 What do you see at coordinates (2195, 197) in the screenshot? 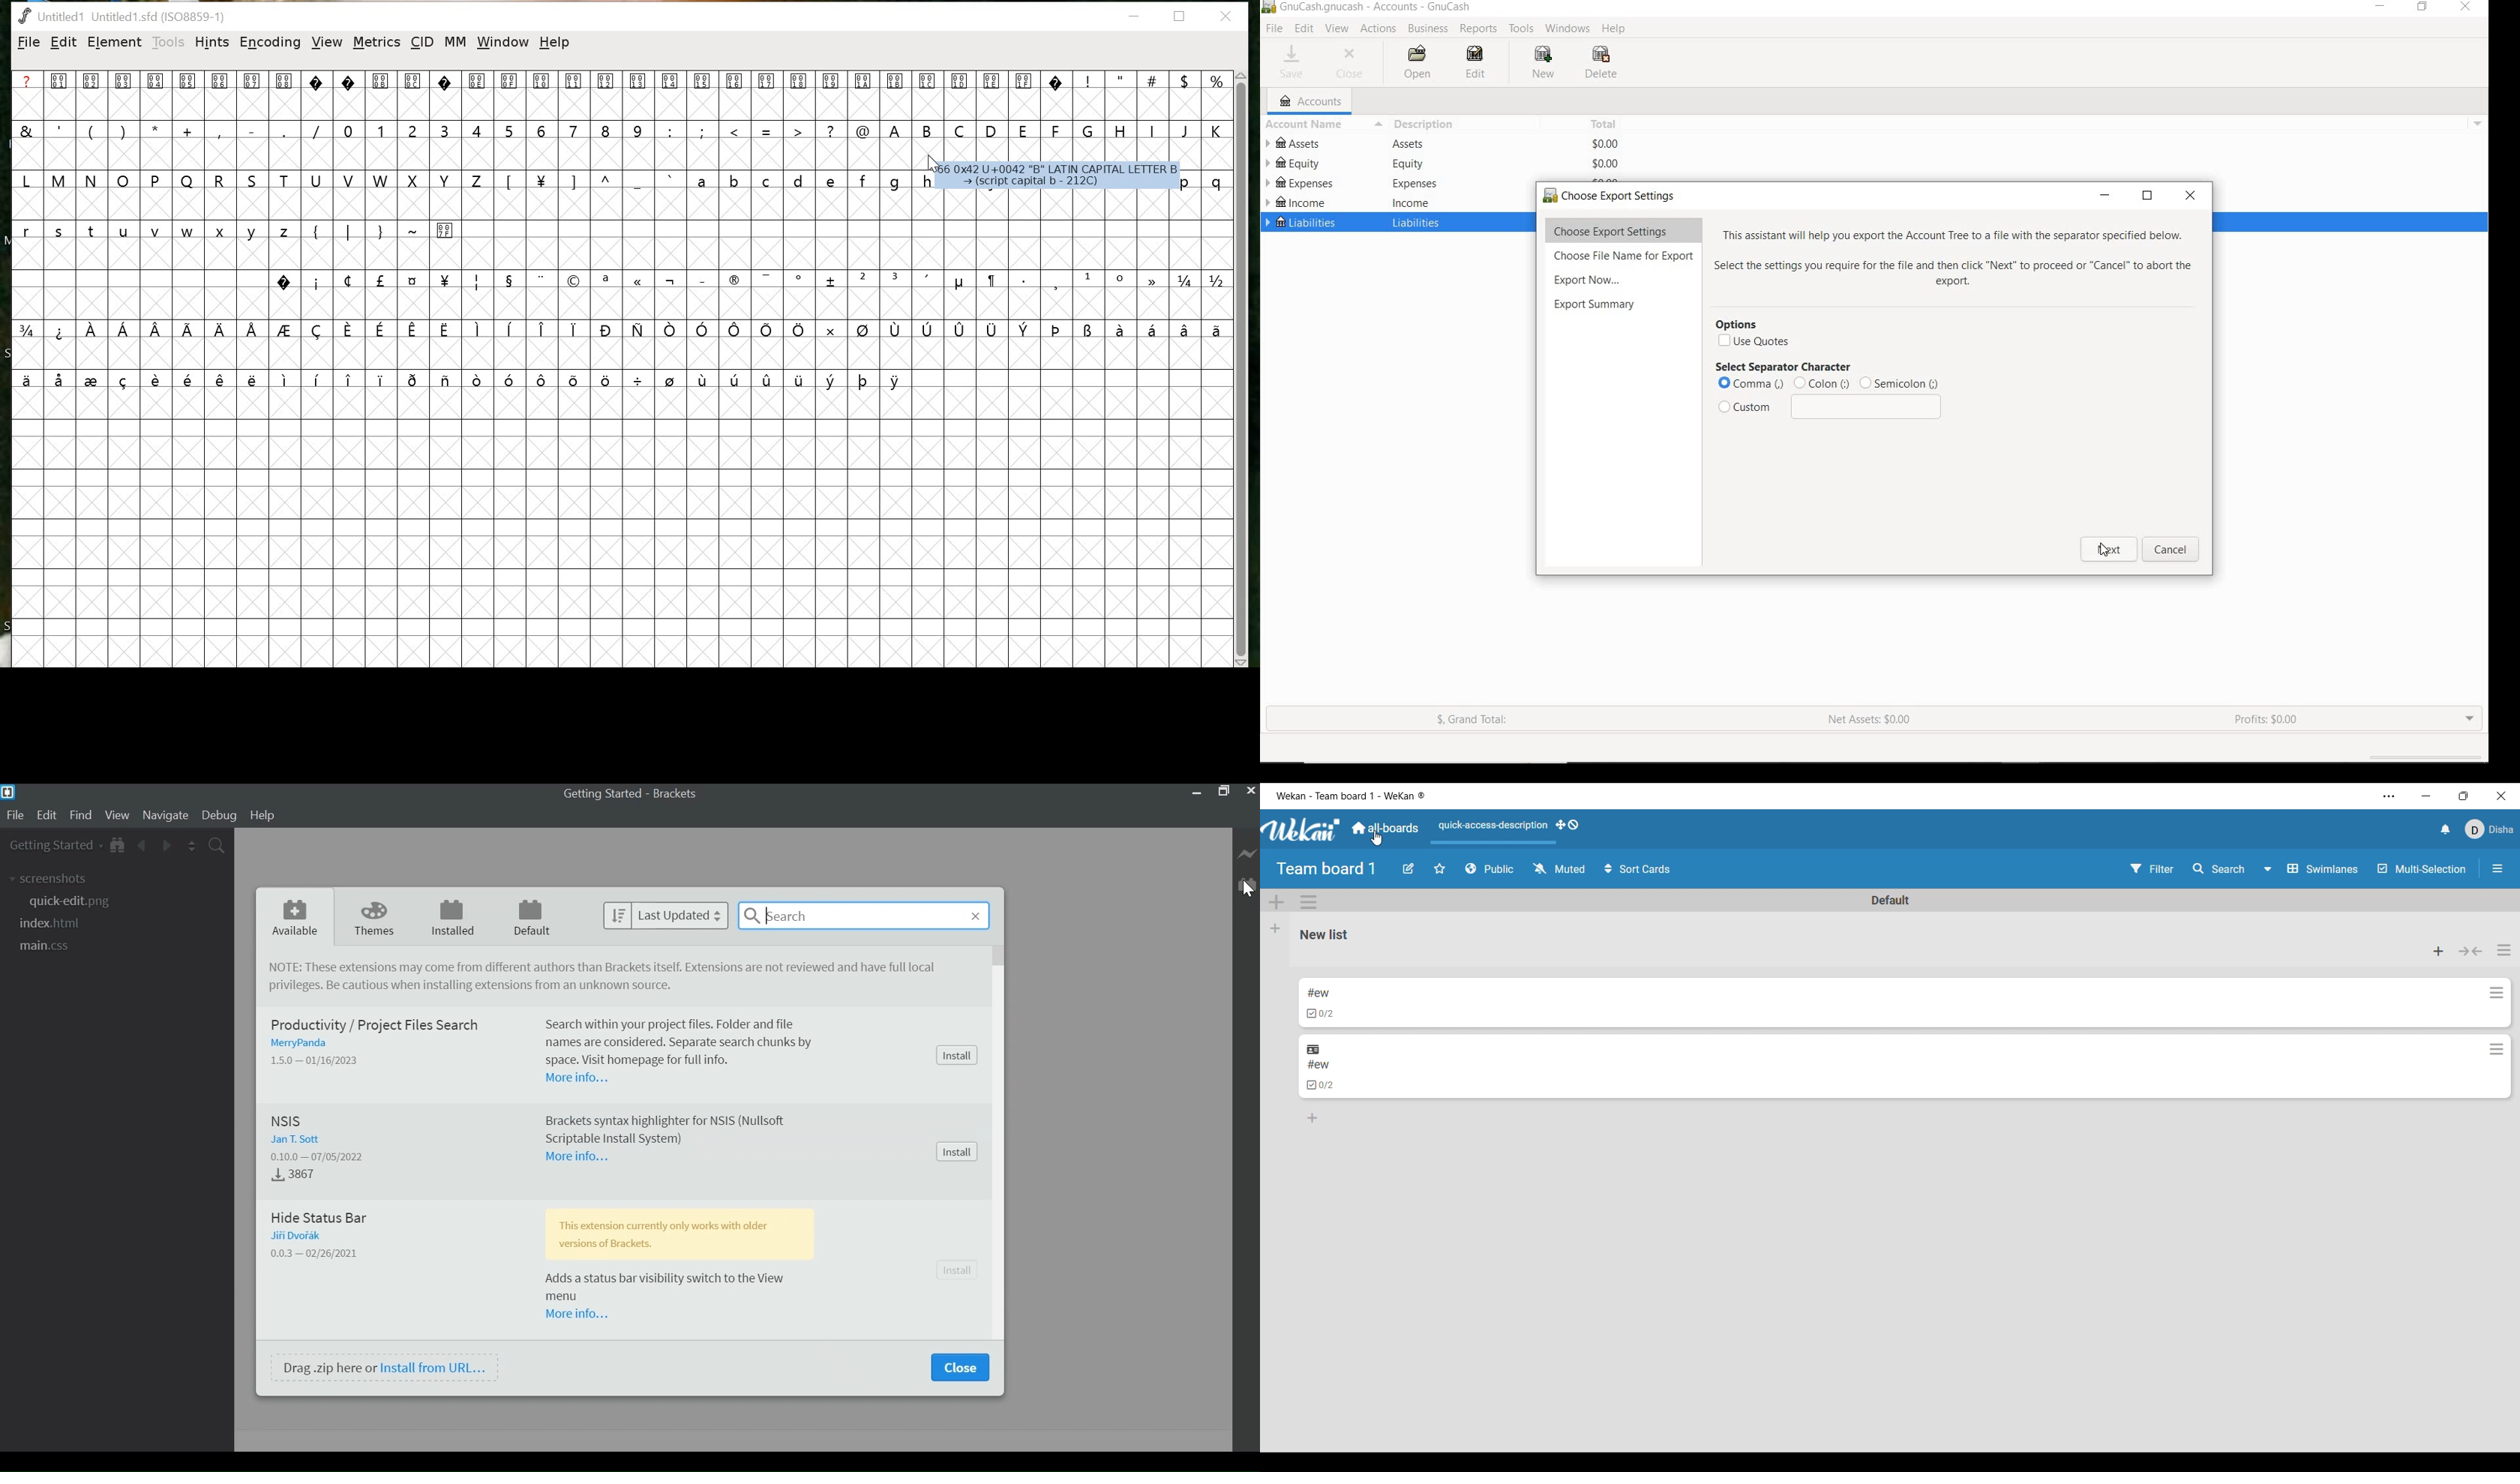
I see `close` at bounding box center [2195, 197].